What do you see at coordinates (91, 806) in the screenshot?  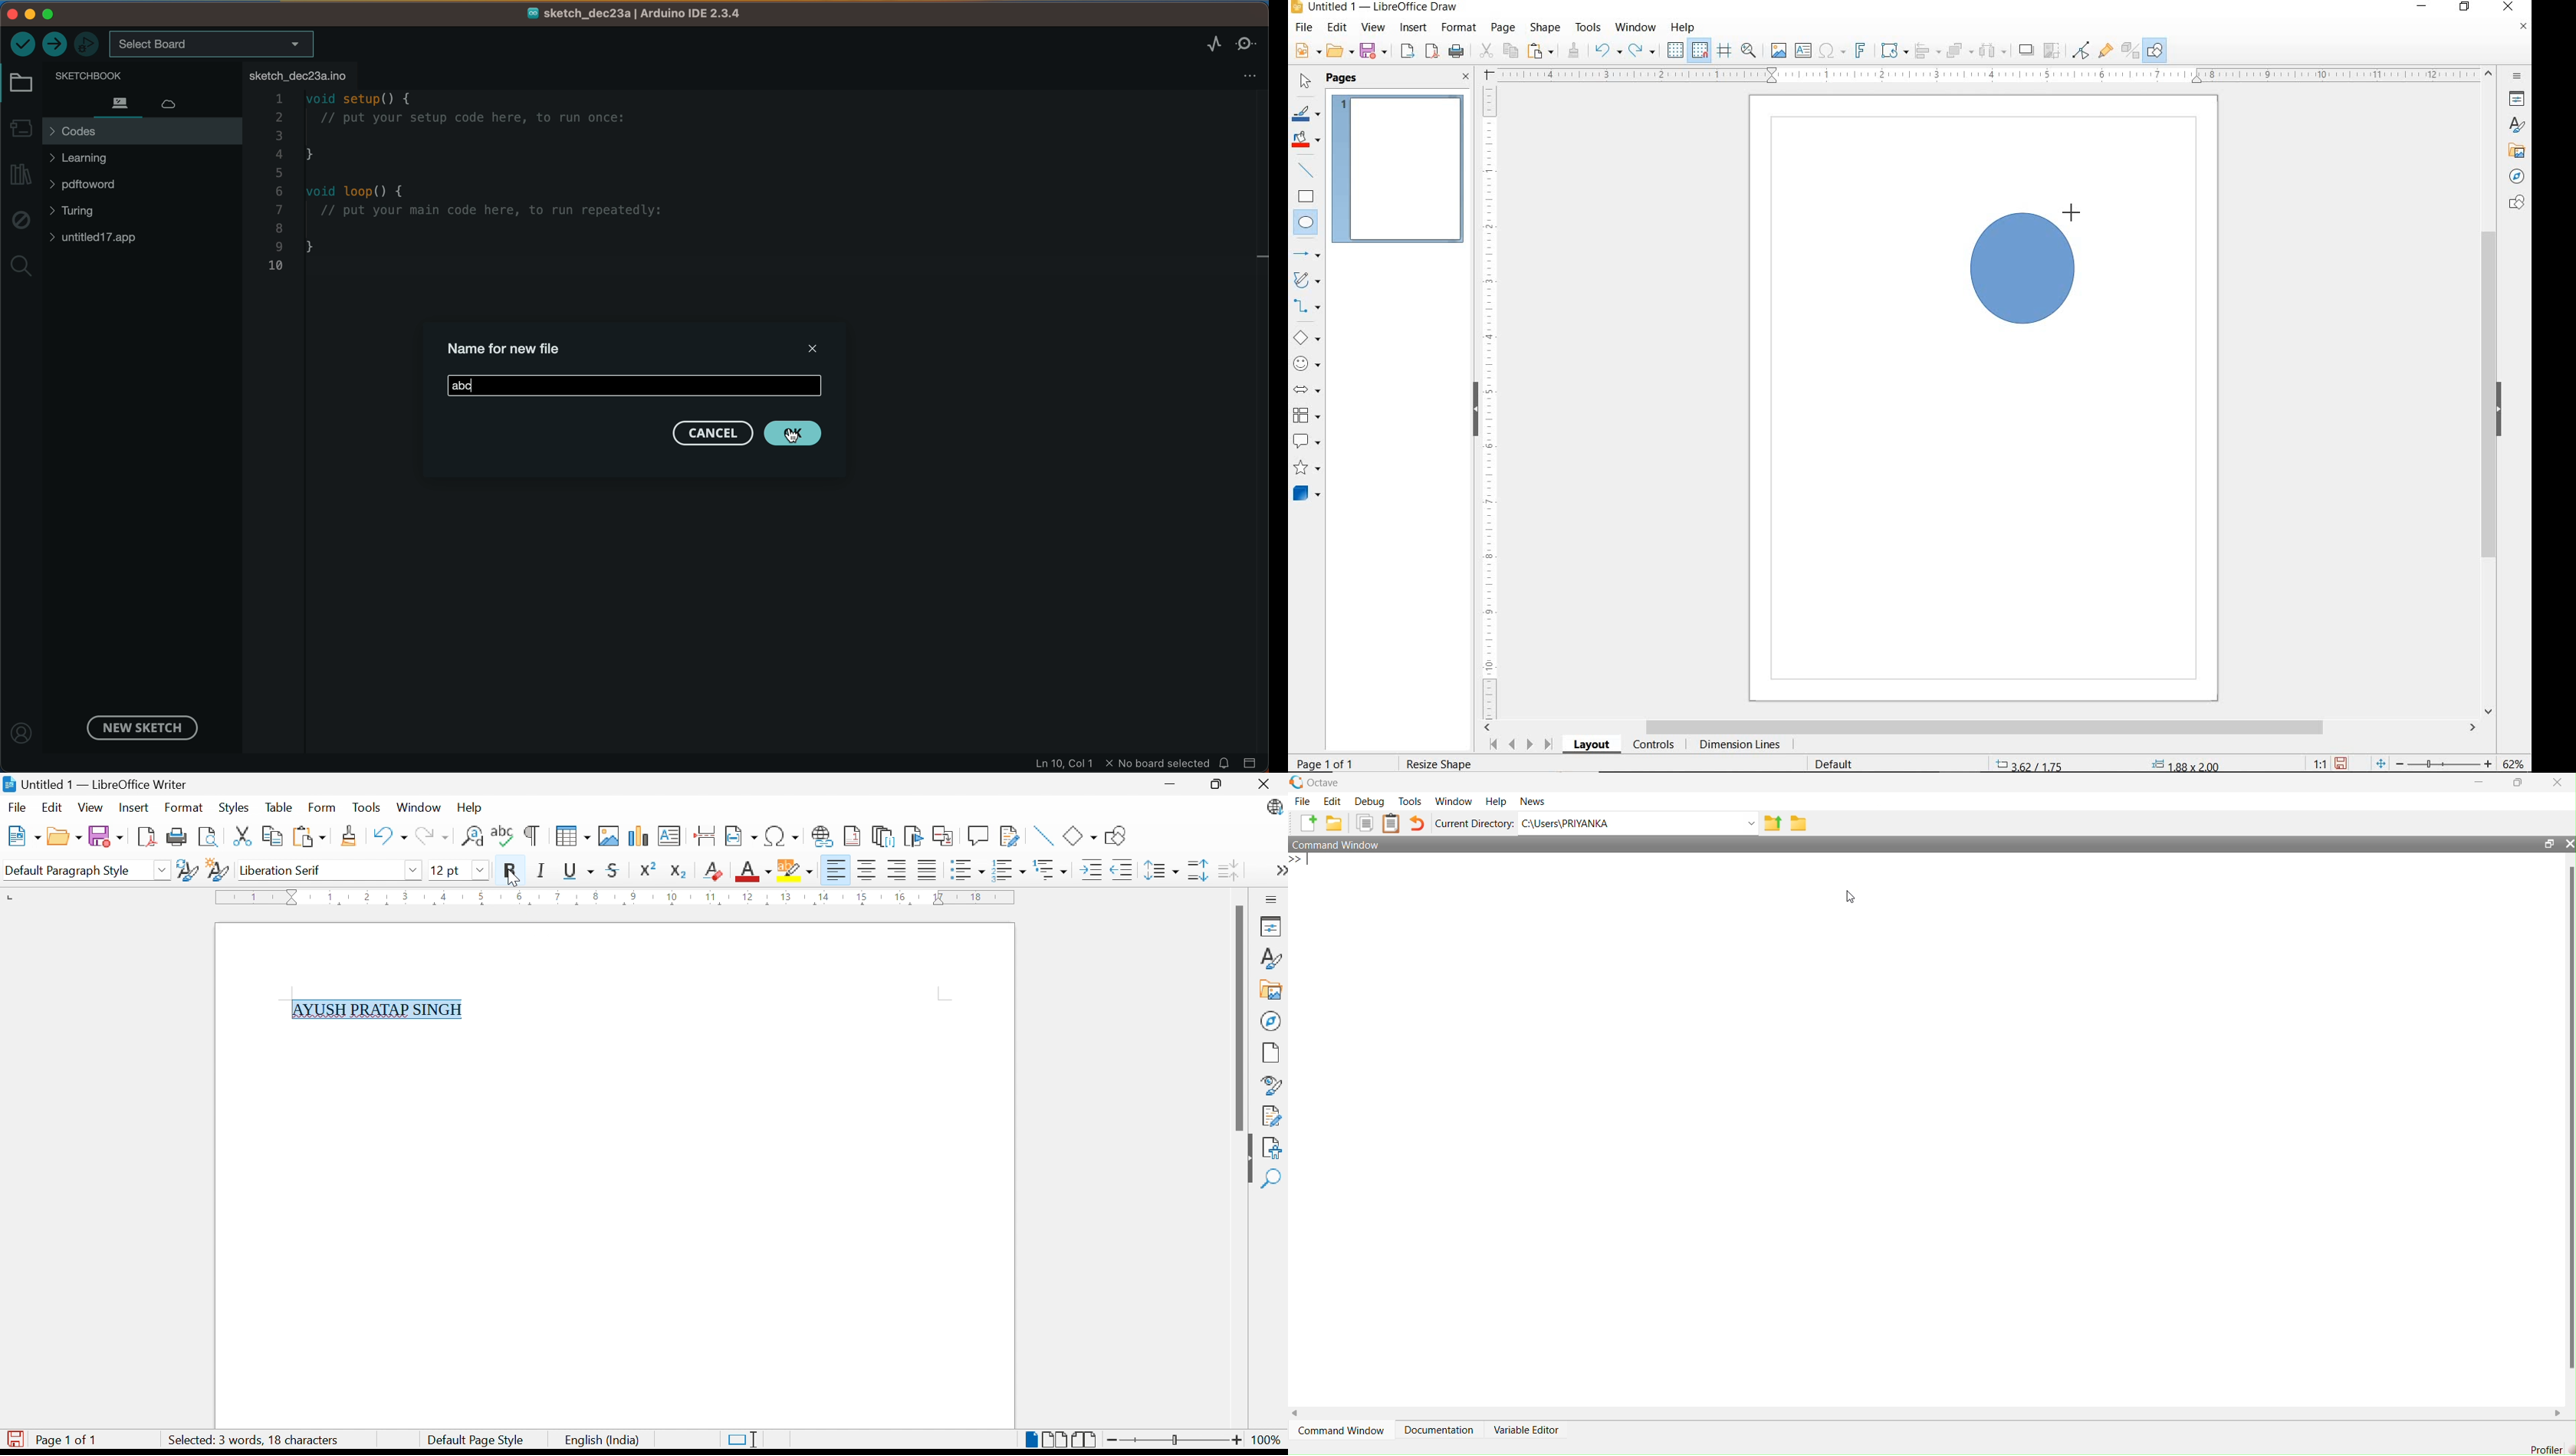 I see `View` at bounding box center [91, 806].